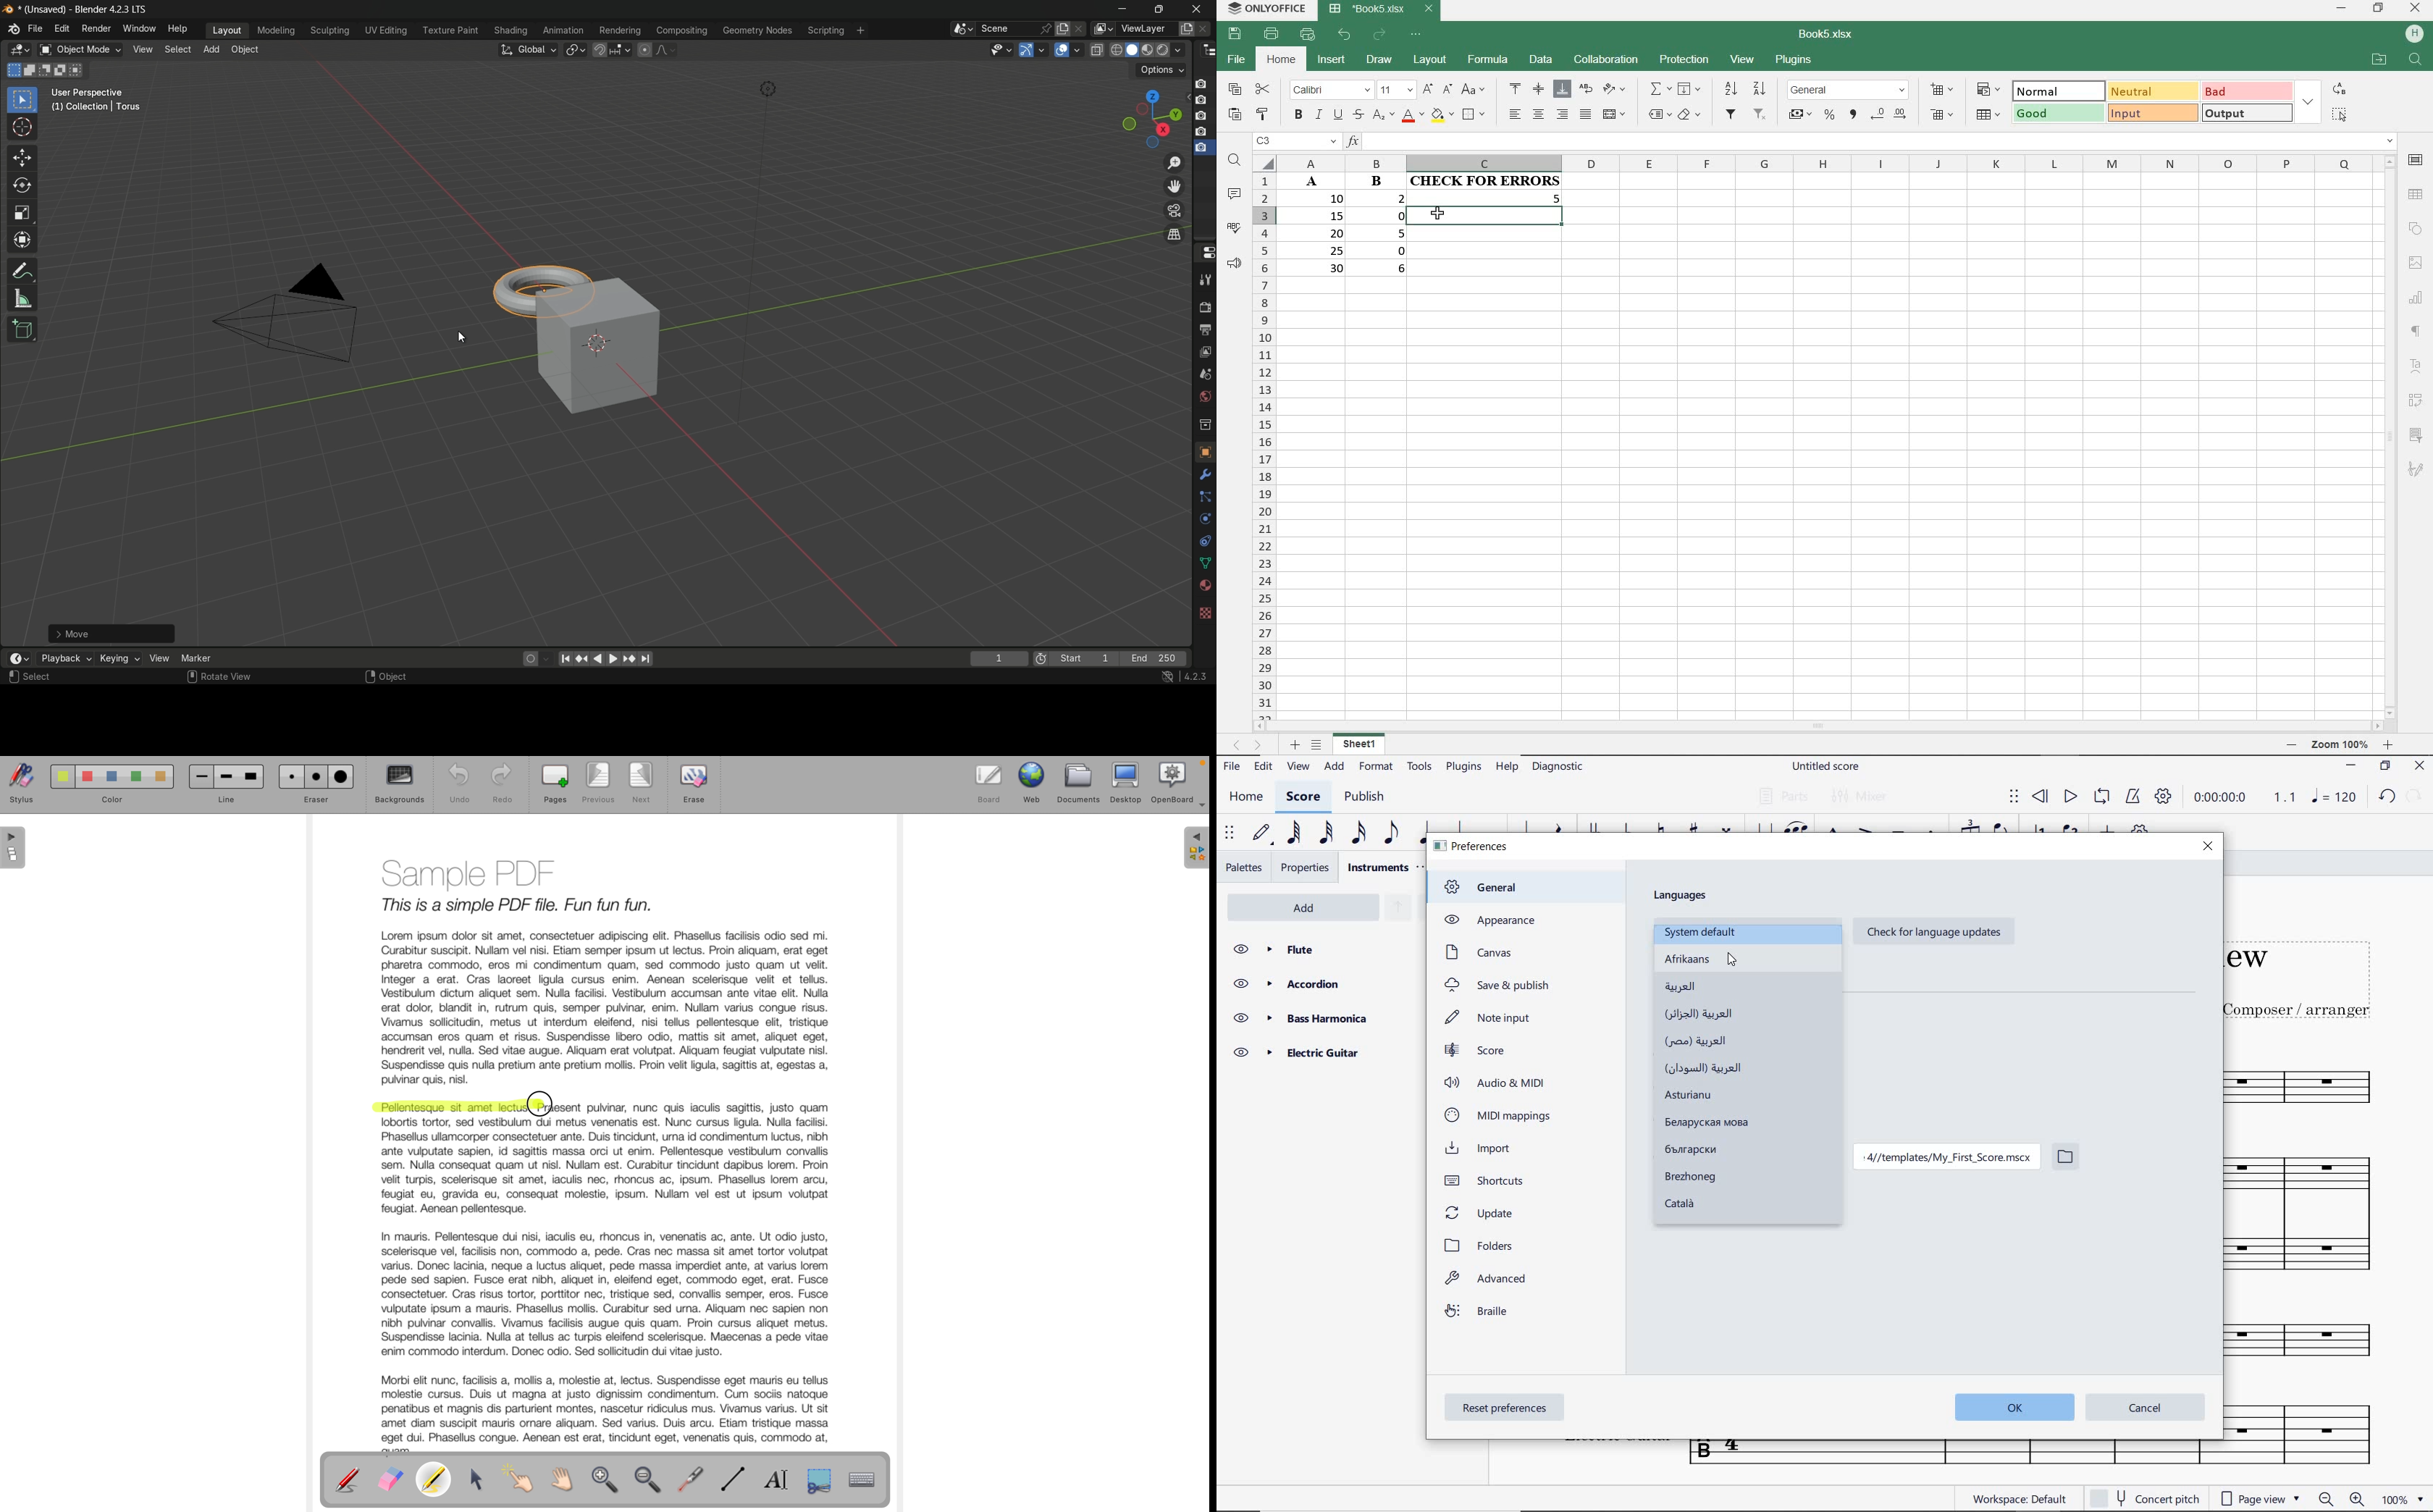 The width and height of the screenshot is (2436, 1512). I want to click on remove layer, so click(1205, 29).